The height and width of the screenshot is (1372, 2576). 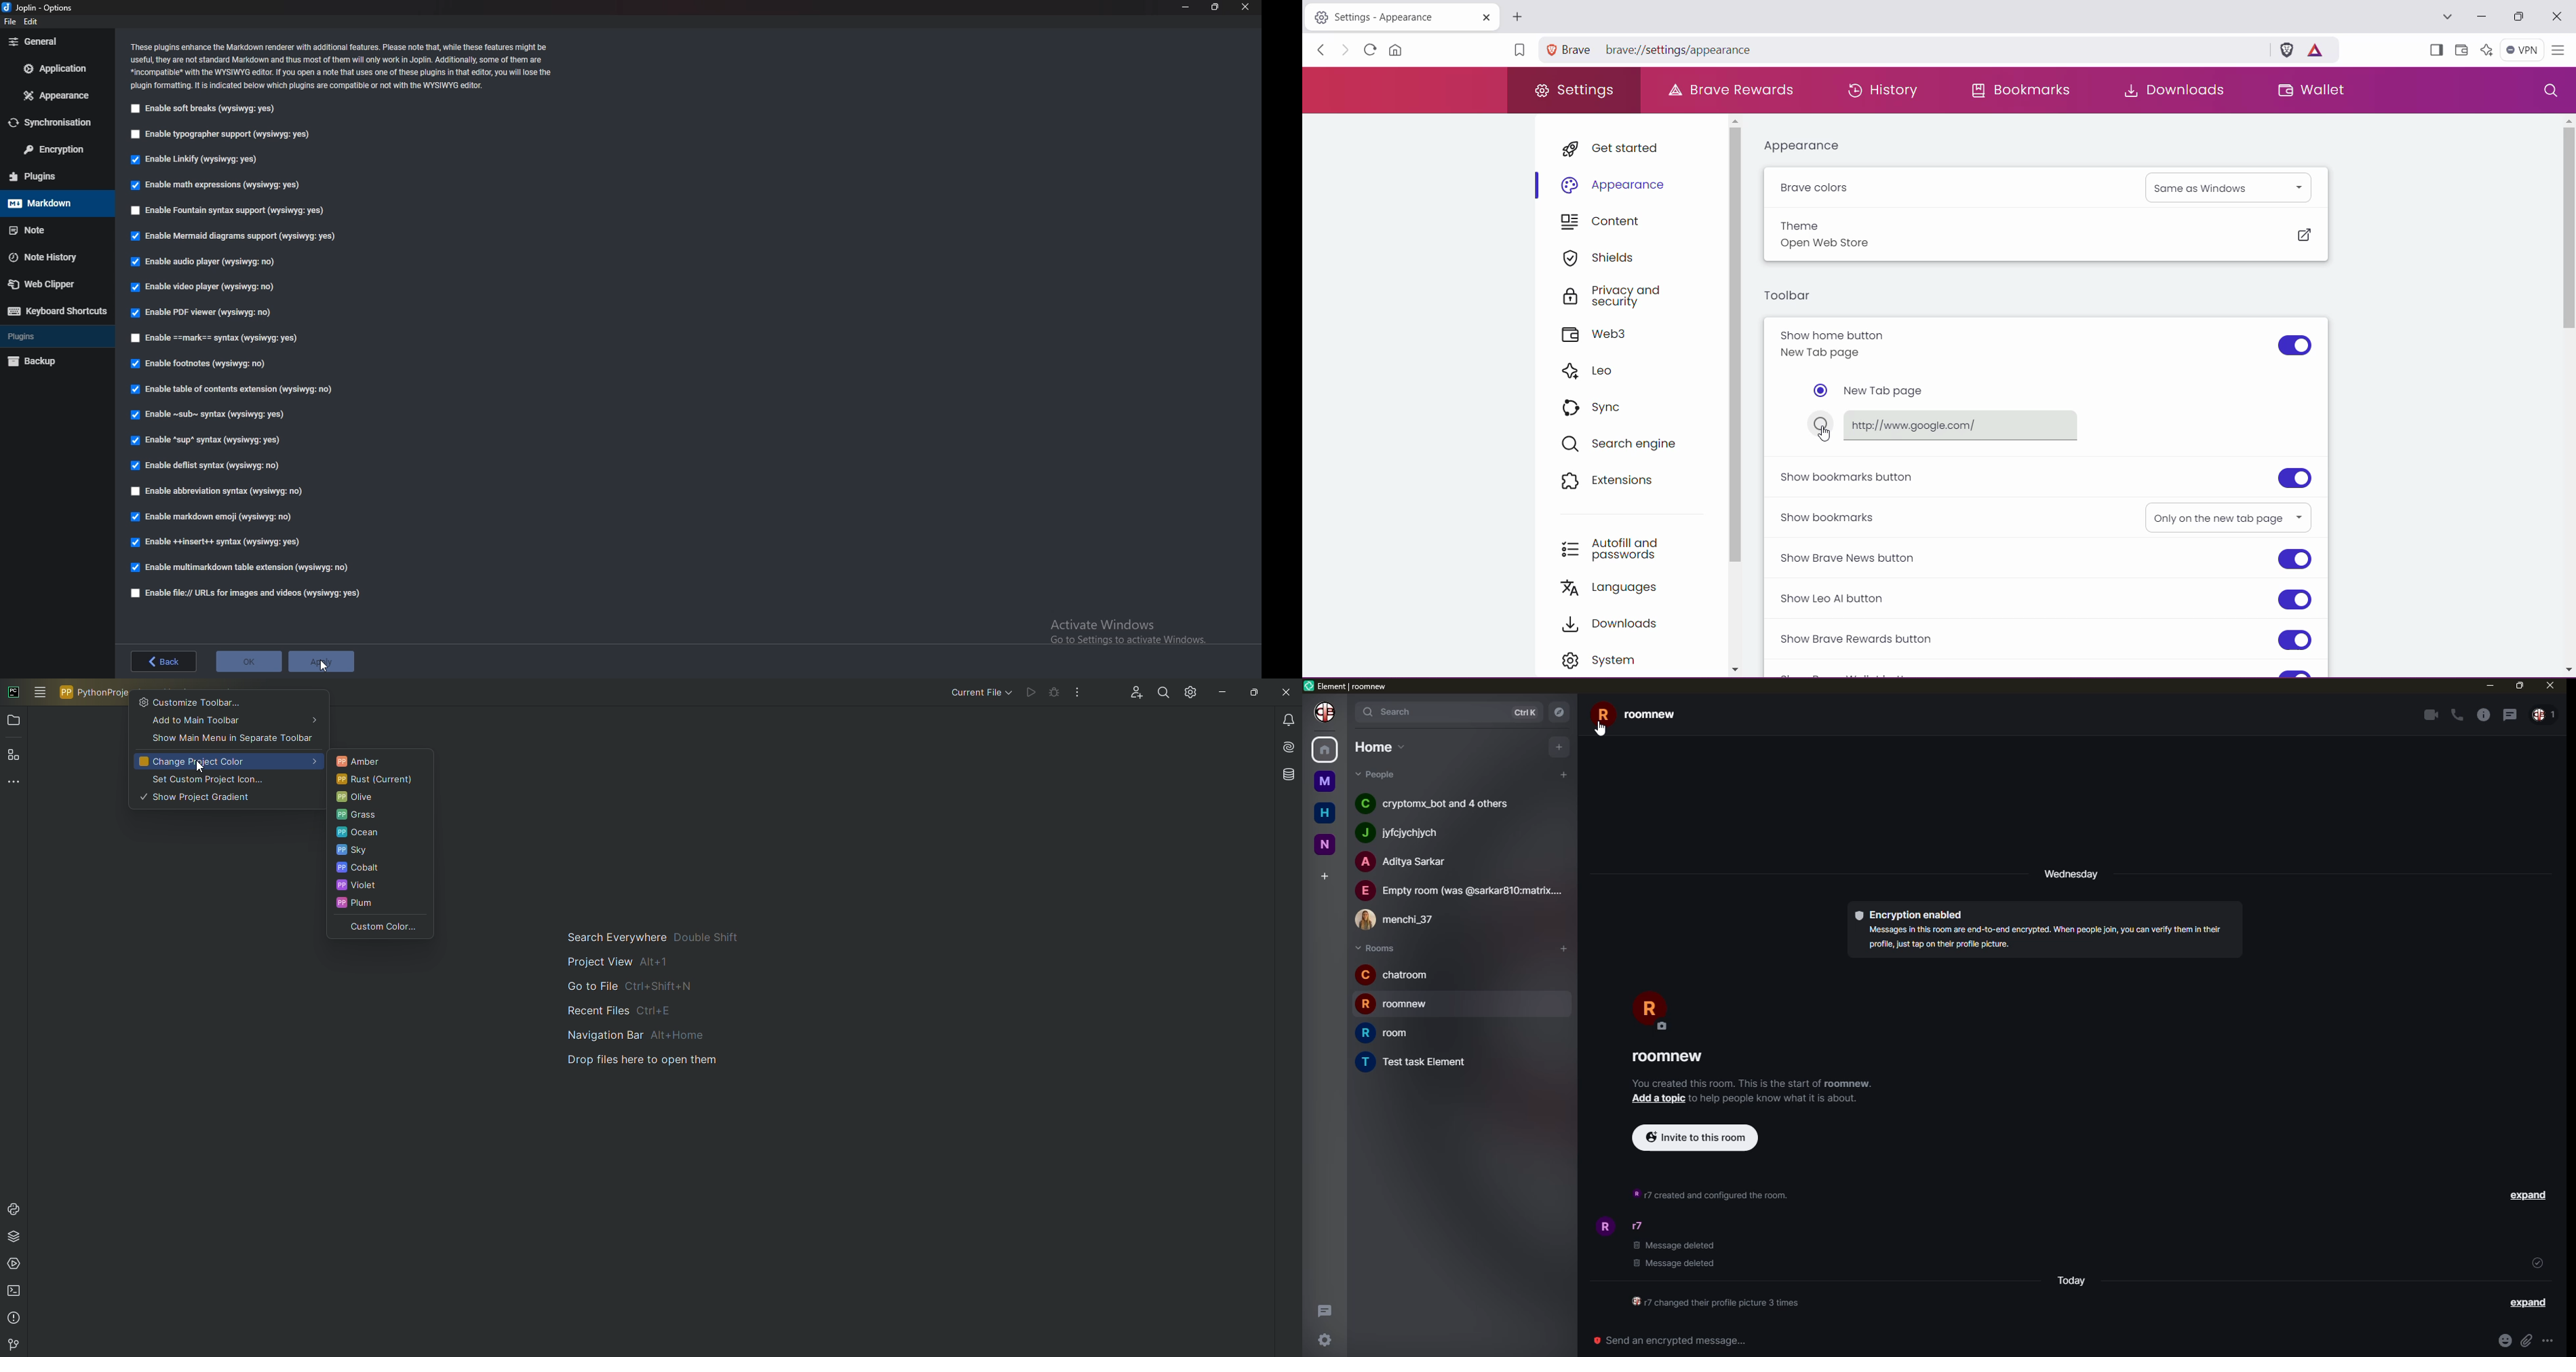 I want to click on file, so click(x=12, y=20).